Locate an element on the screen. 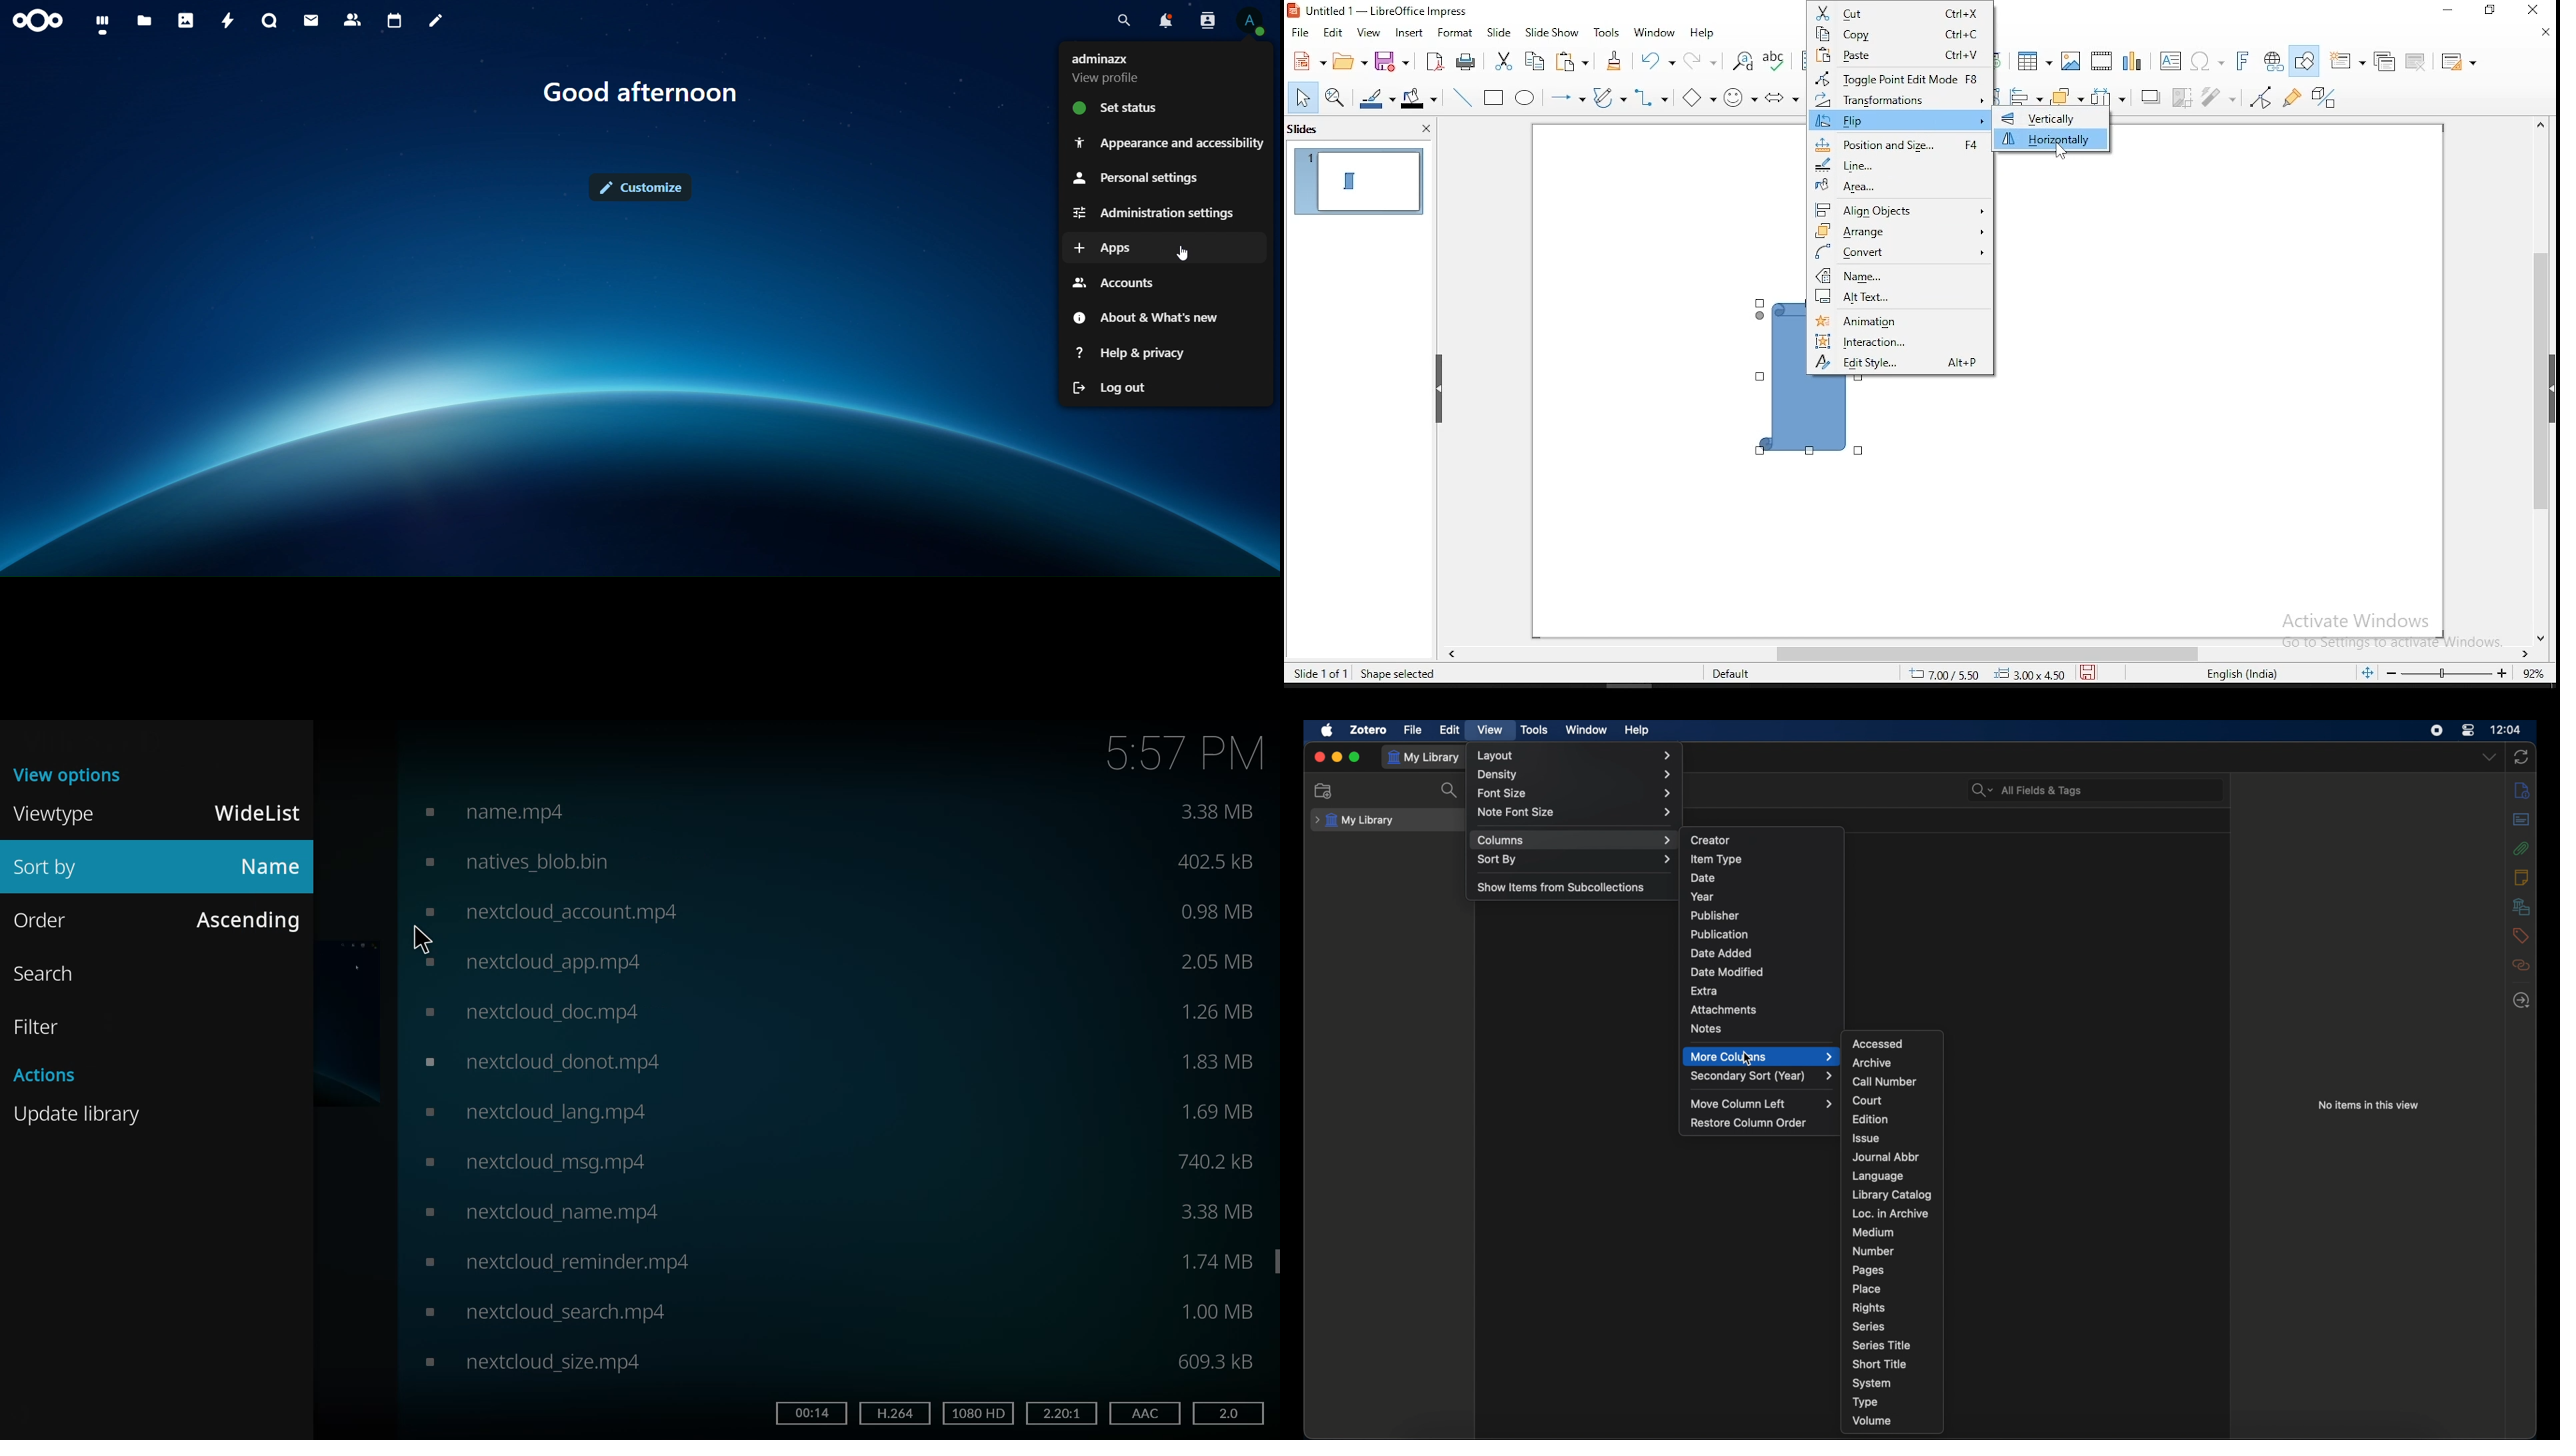 This screenshot has height=1456, width=2576. view profile is located at coordinates (1252, 22).